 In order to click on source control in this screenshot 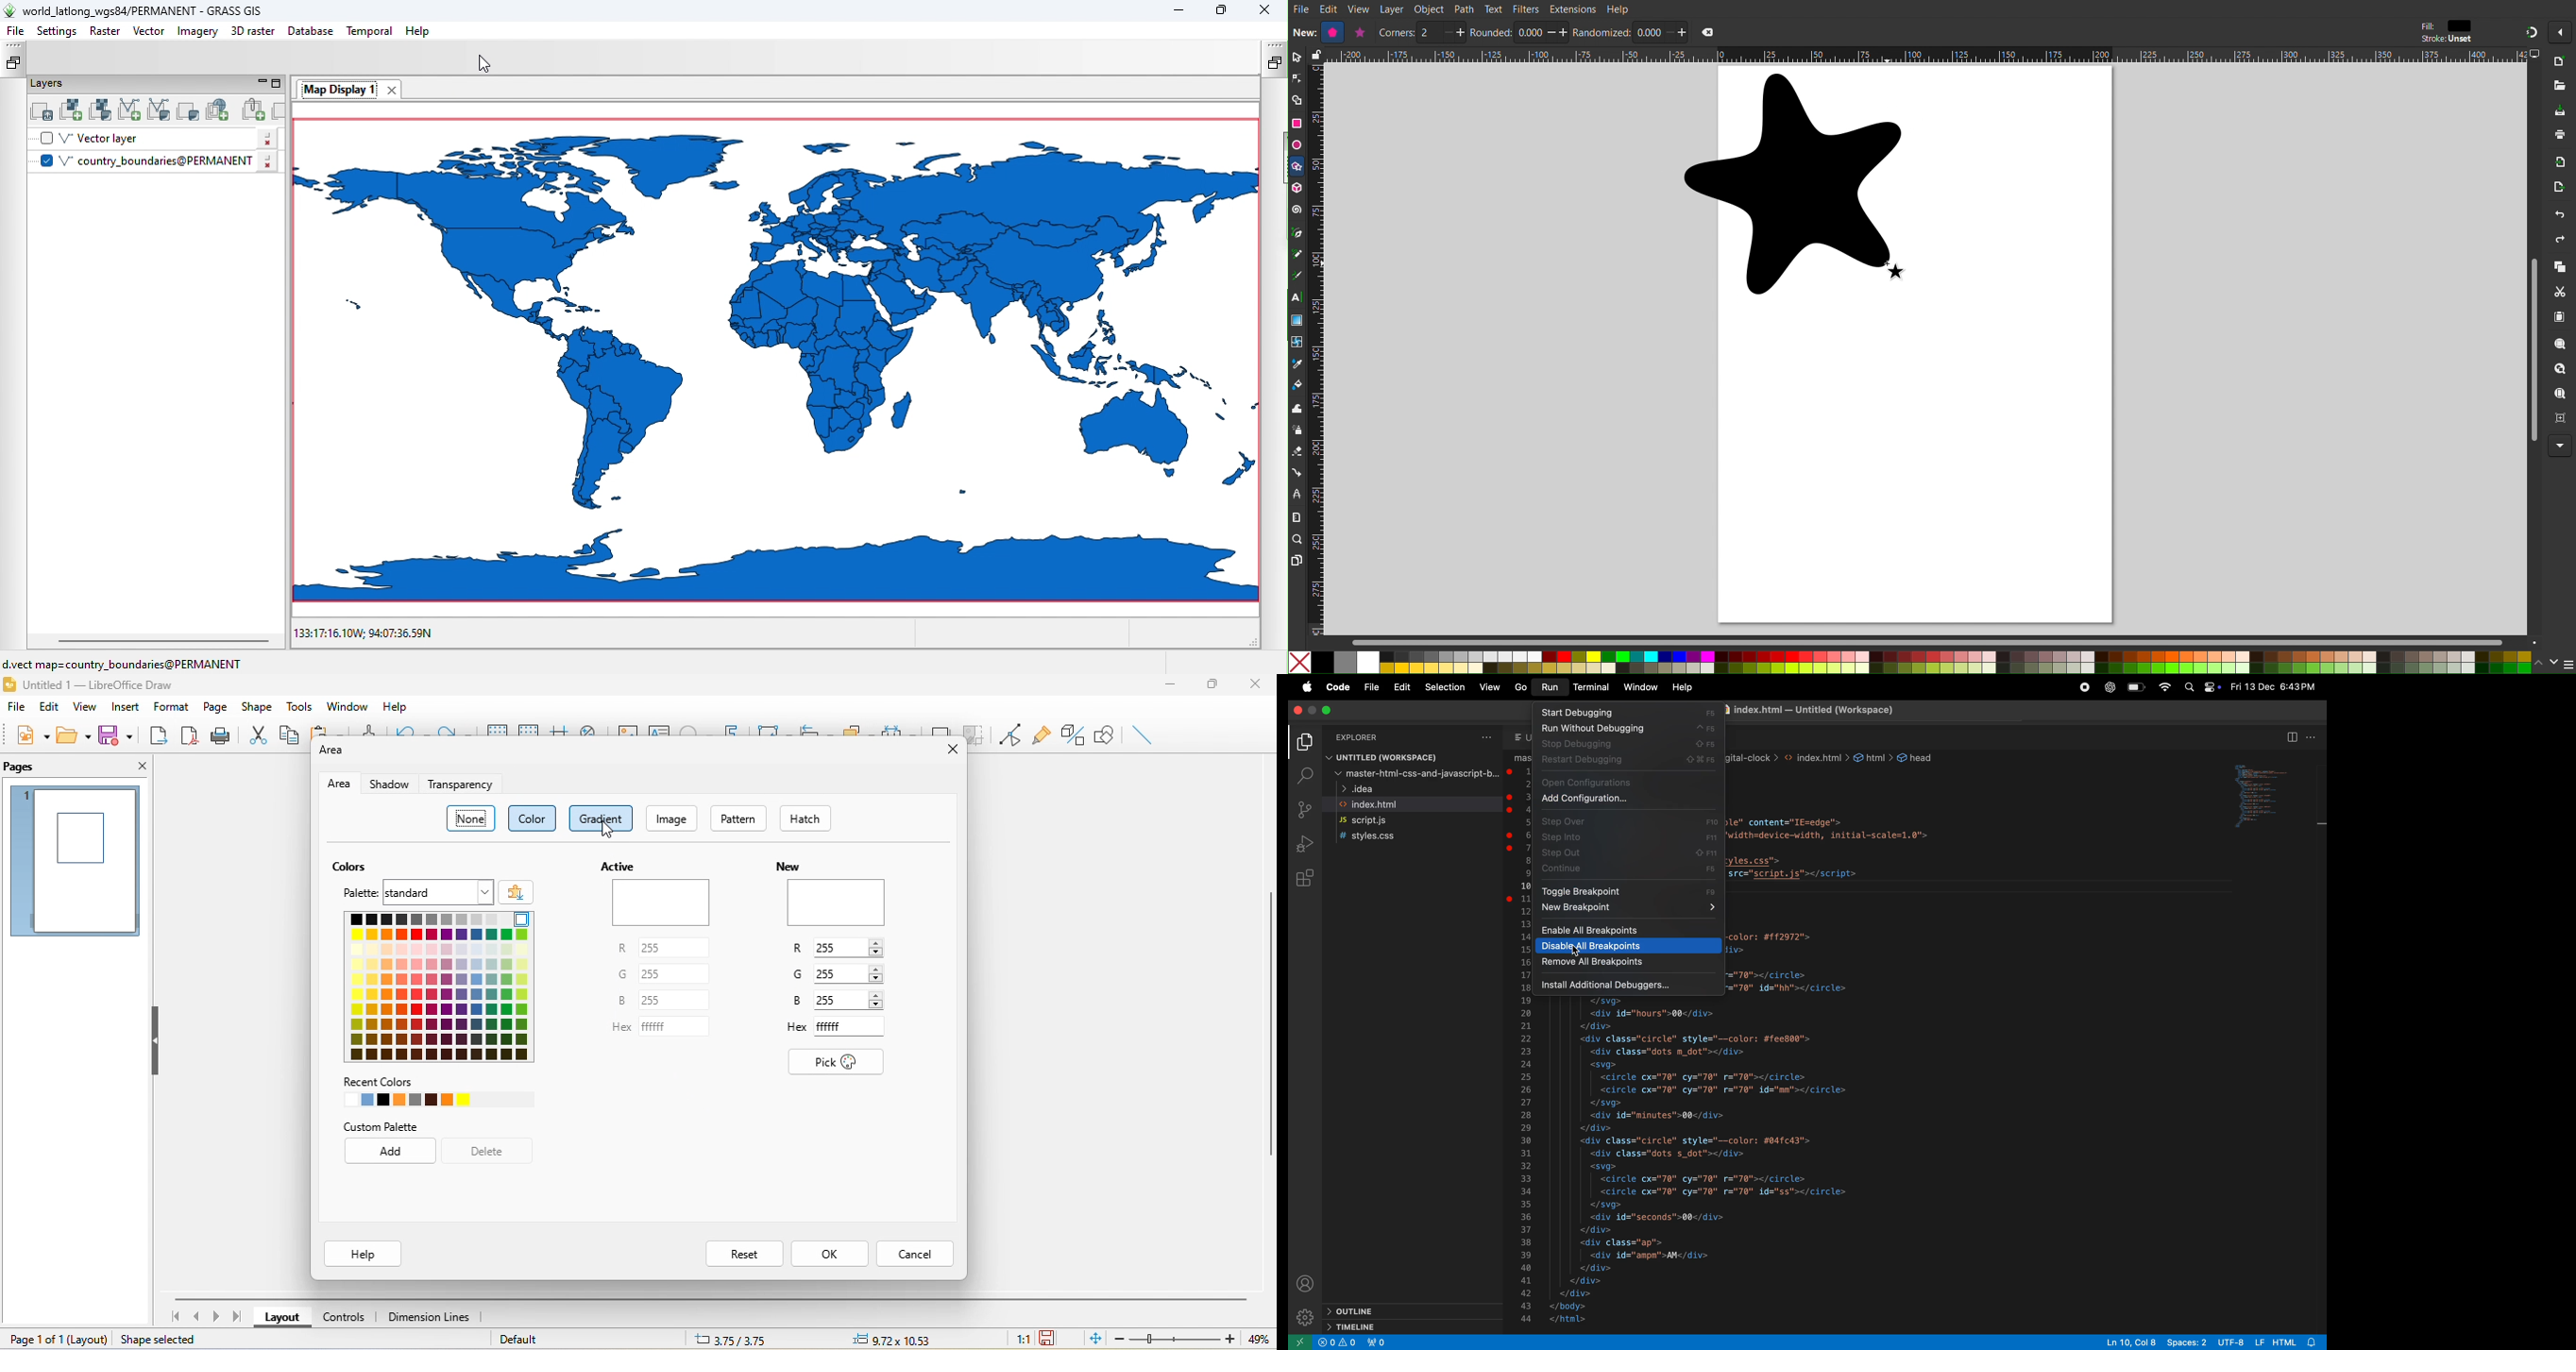, I will do `click(1305, 809)`.